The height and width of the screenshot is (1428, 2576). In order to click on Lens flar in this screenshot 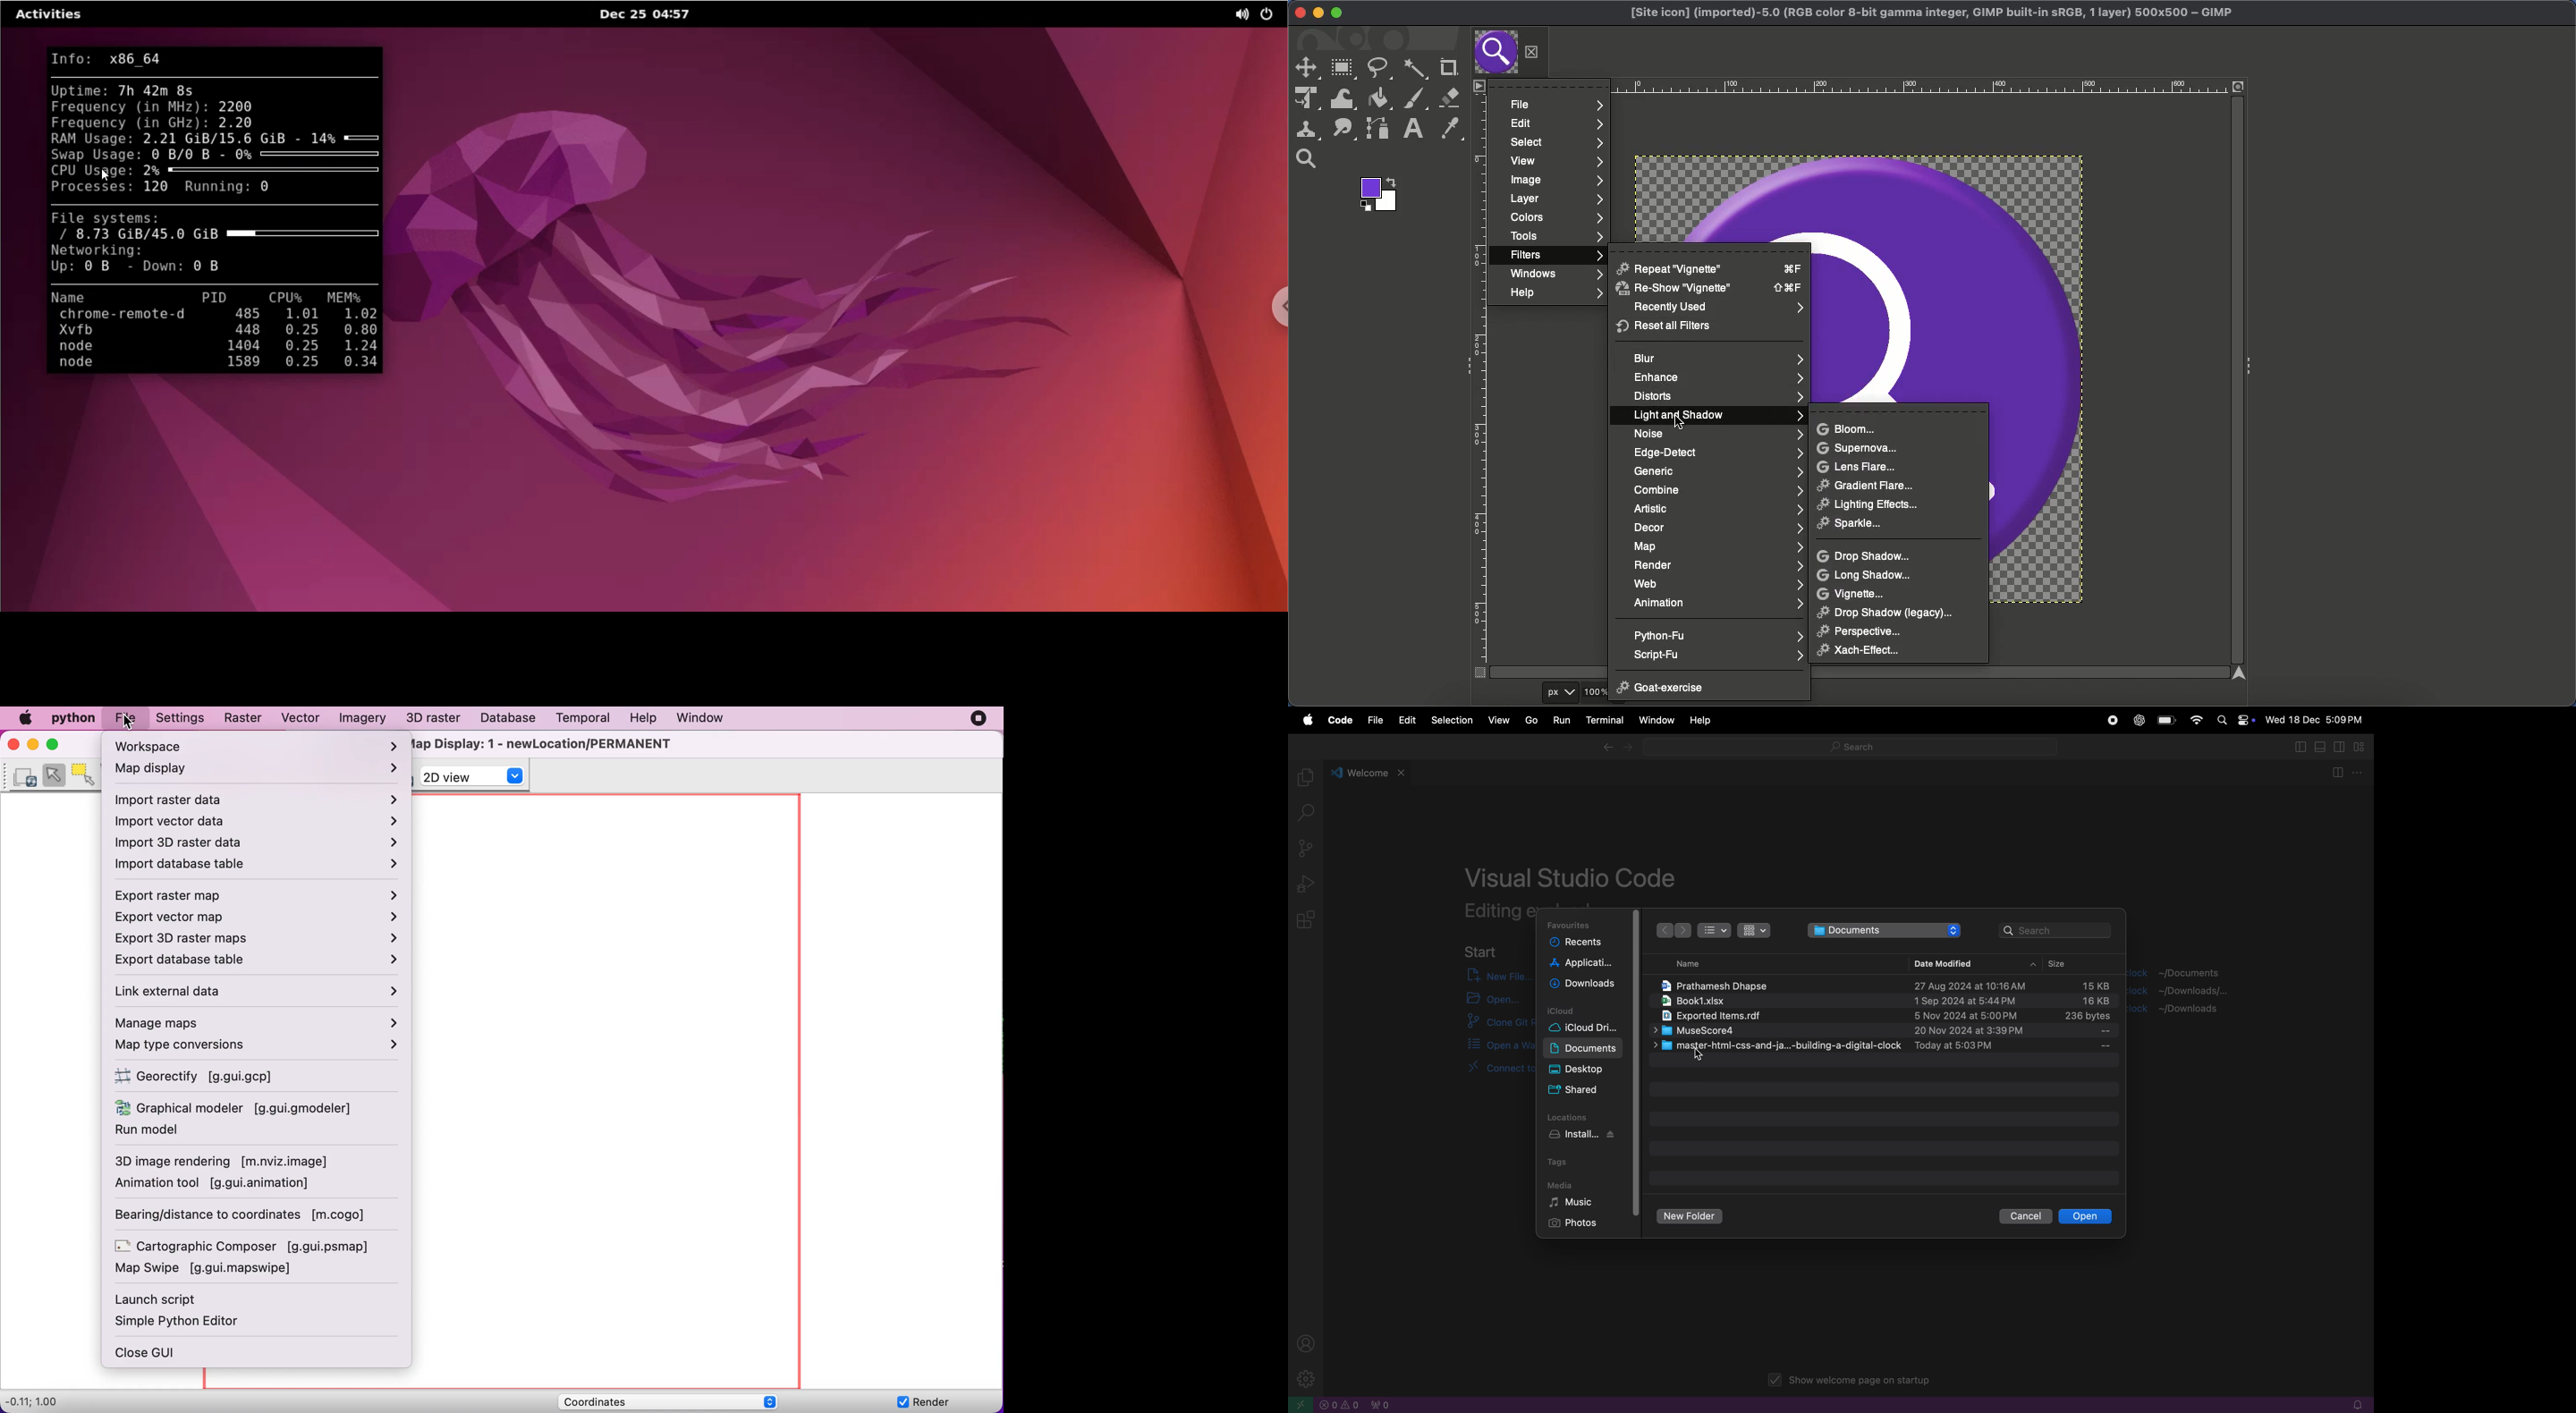, I will do `click(1858, 466)`.